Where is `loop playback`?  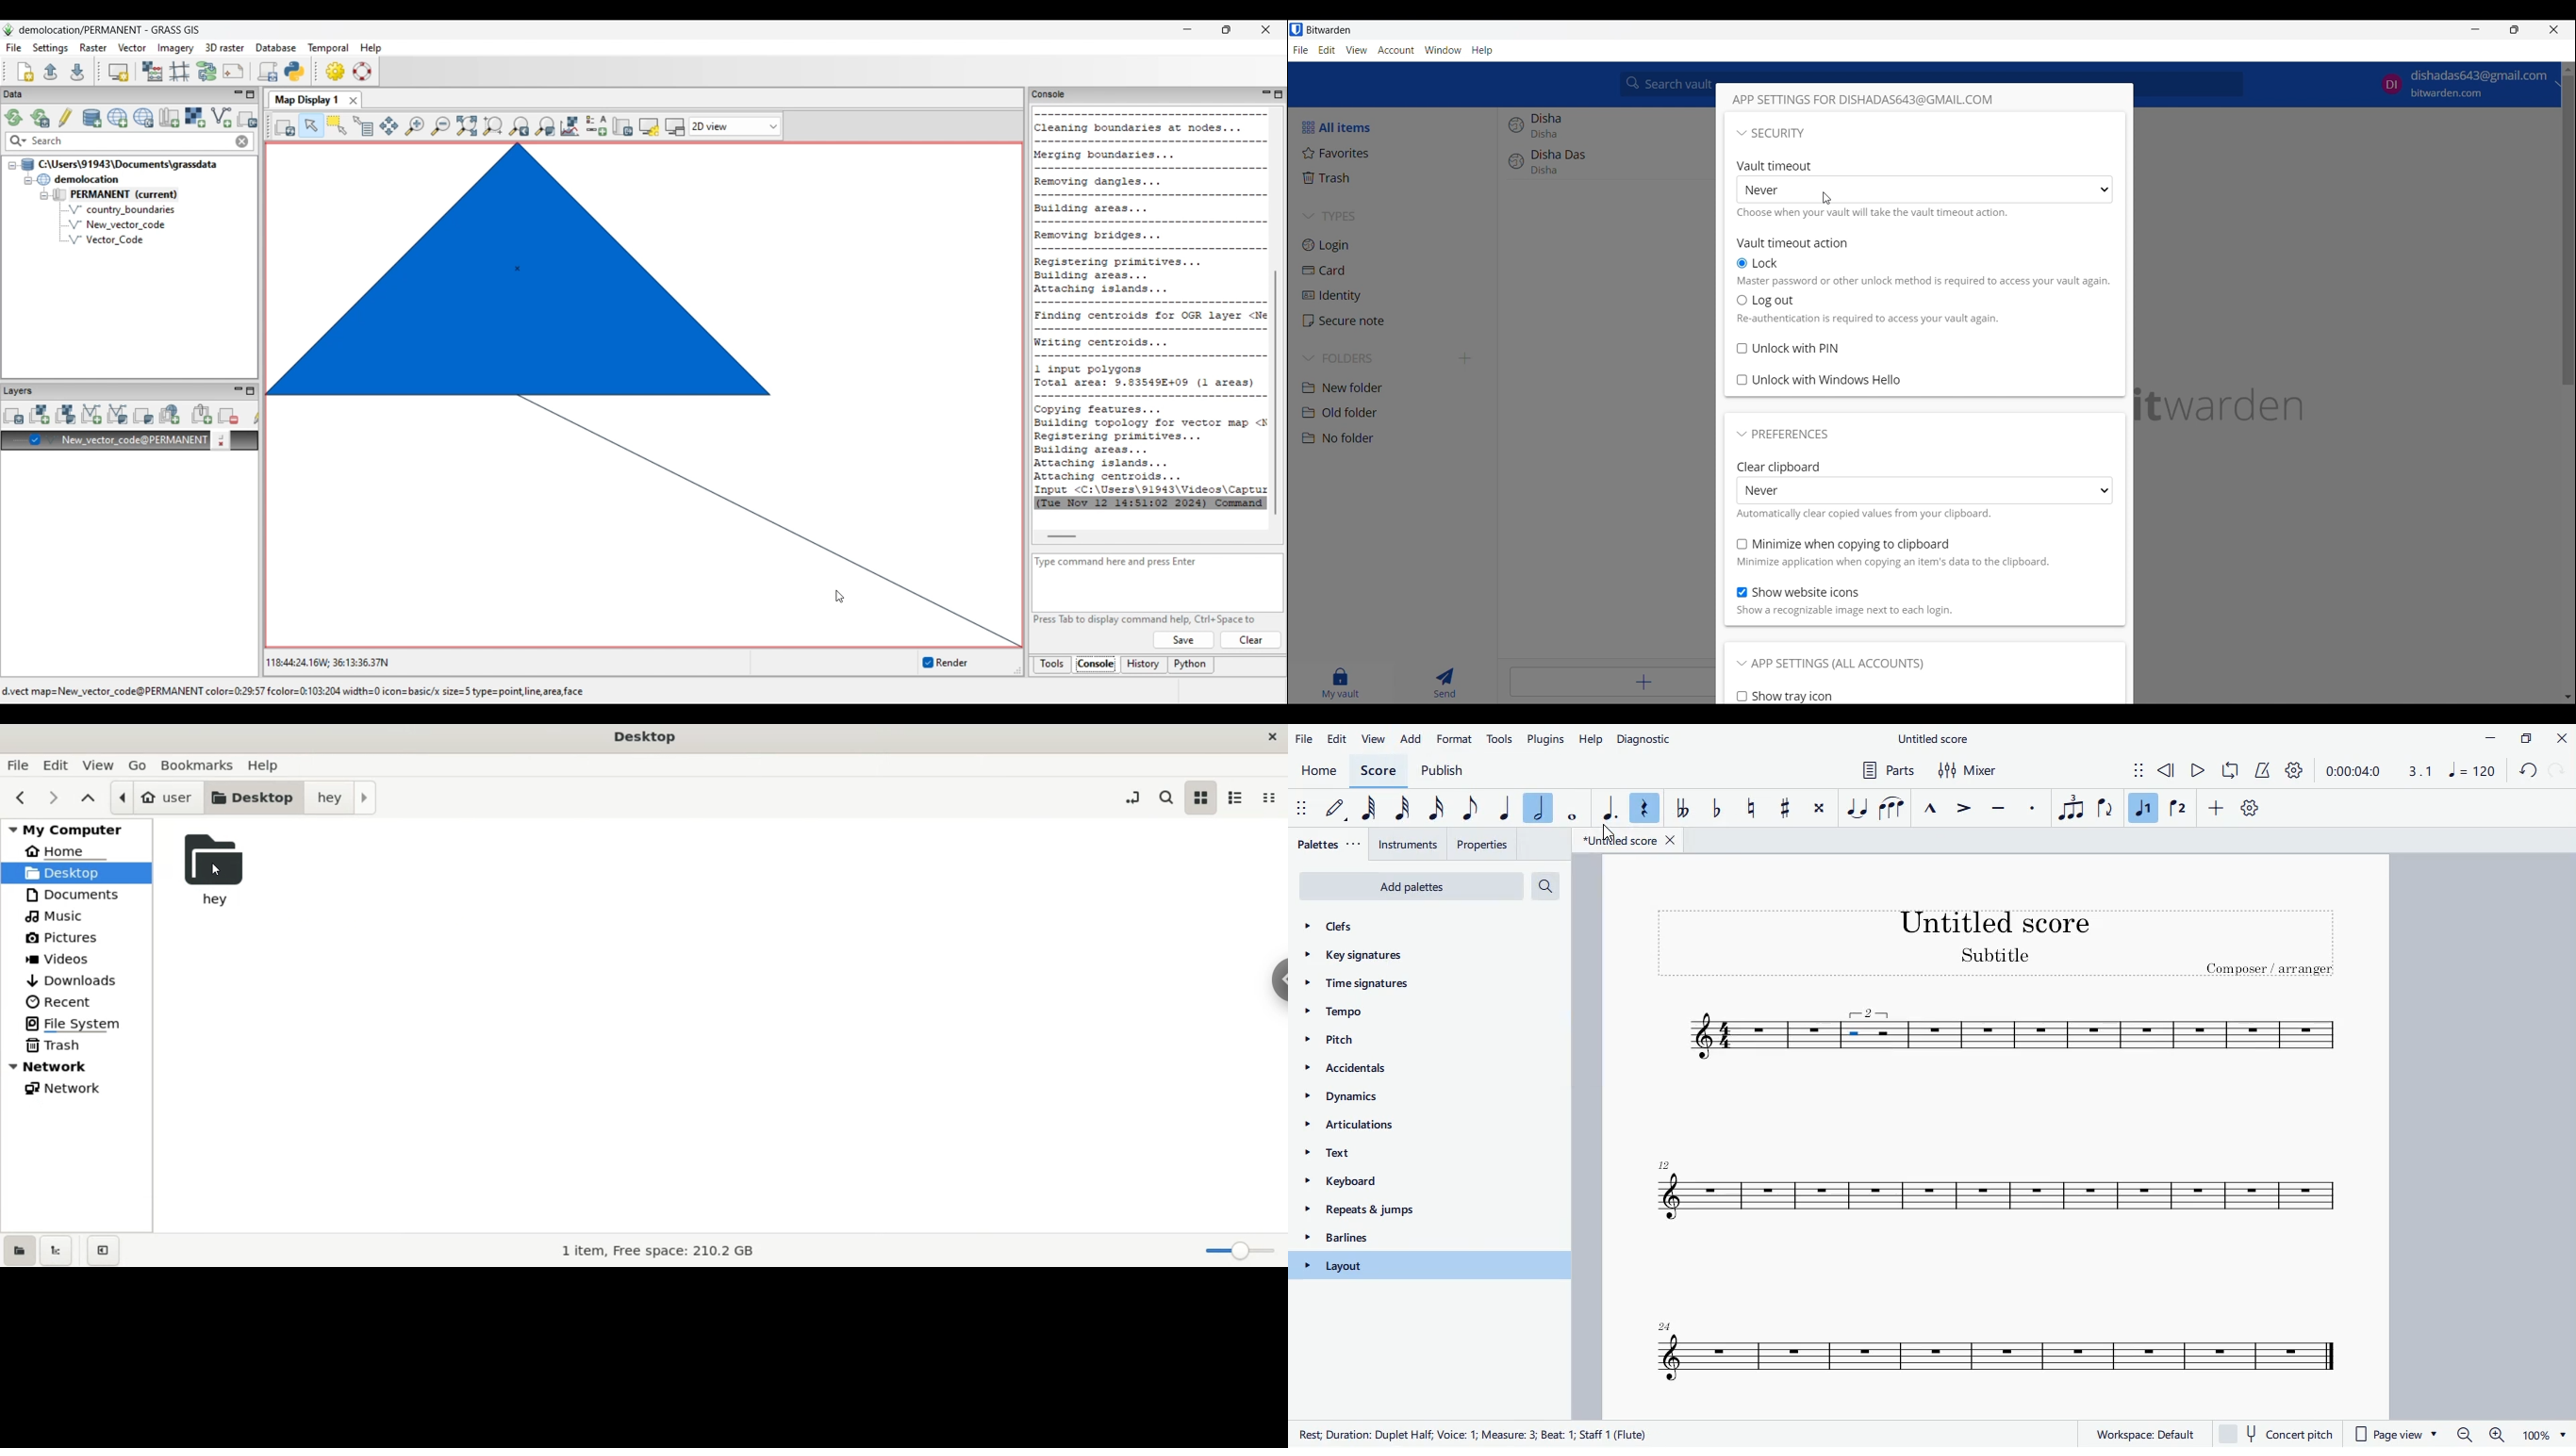
loop playback is located at coordinates (2232, 770).